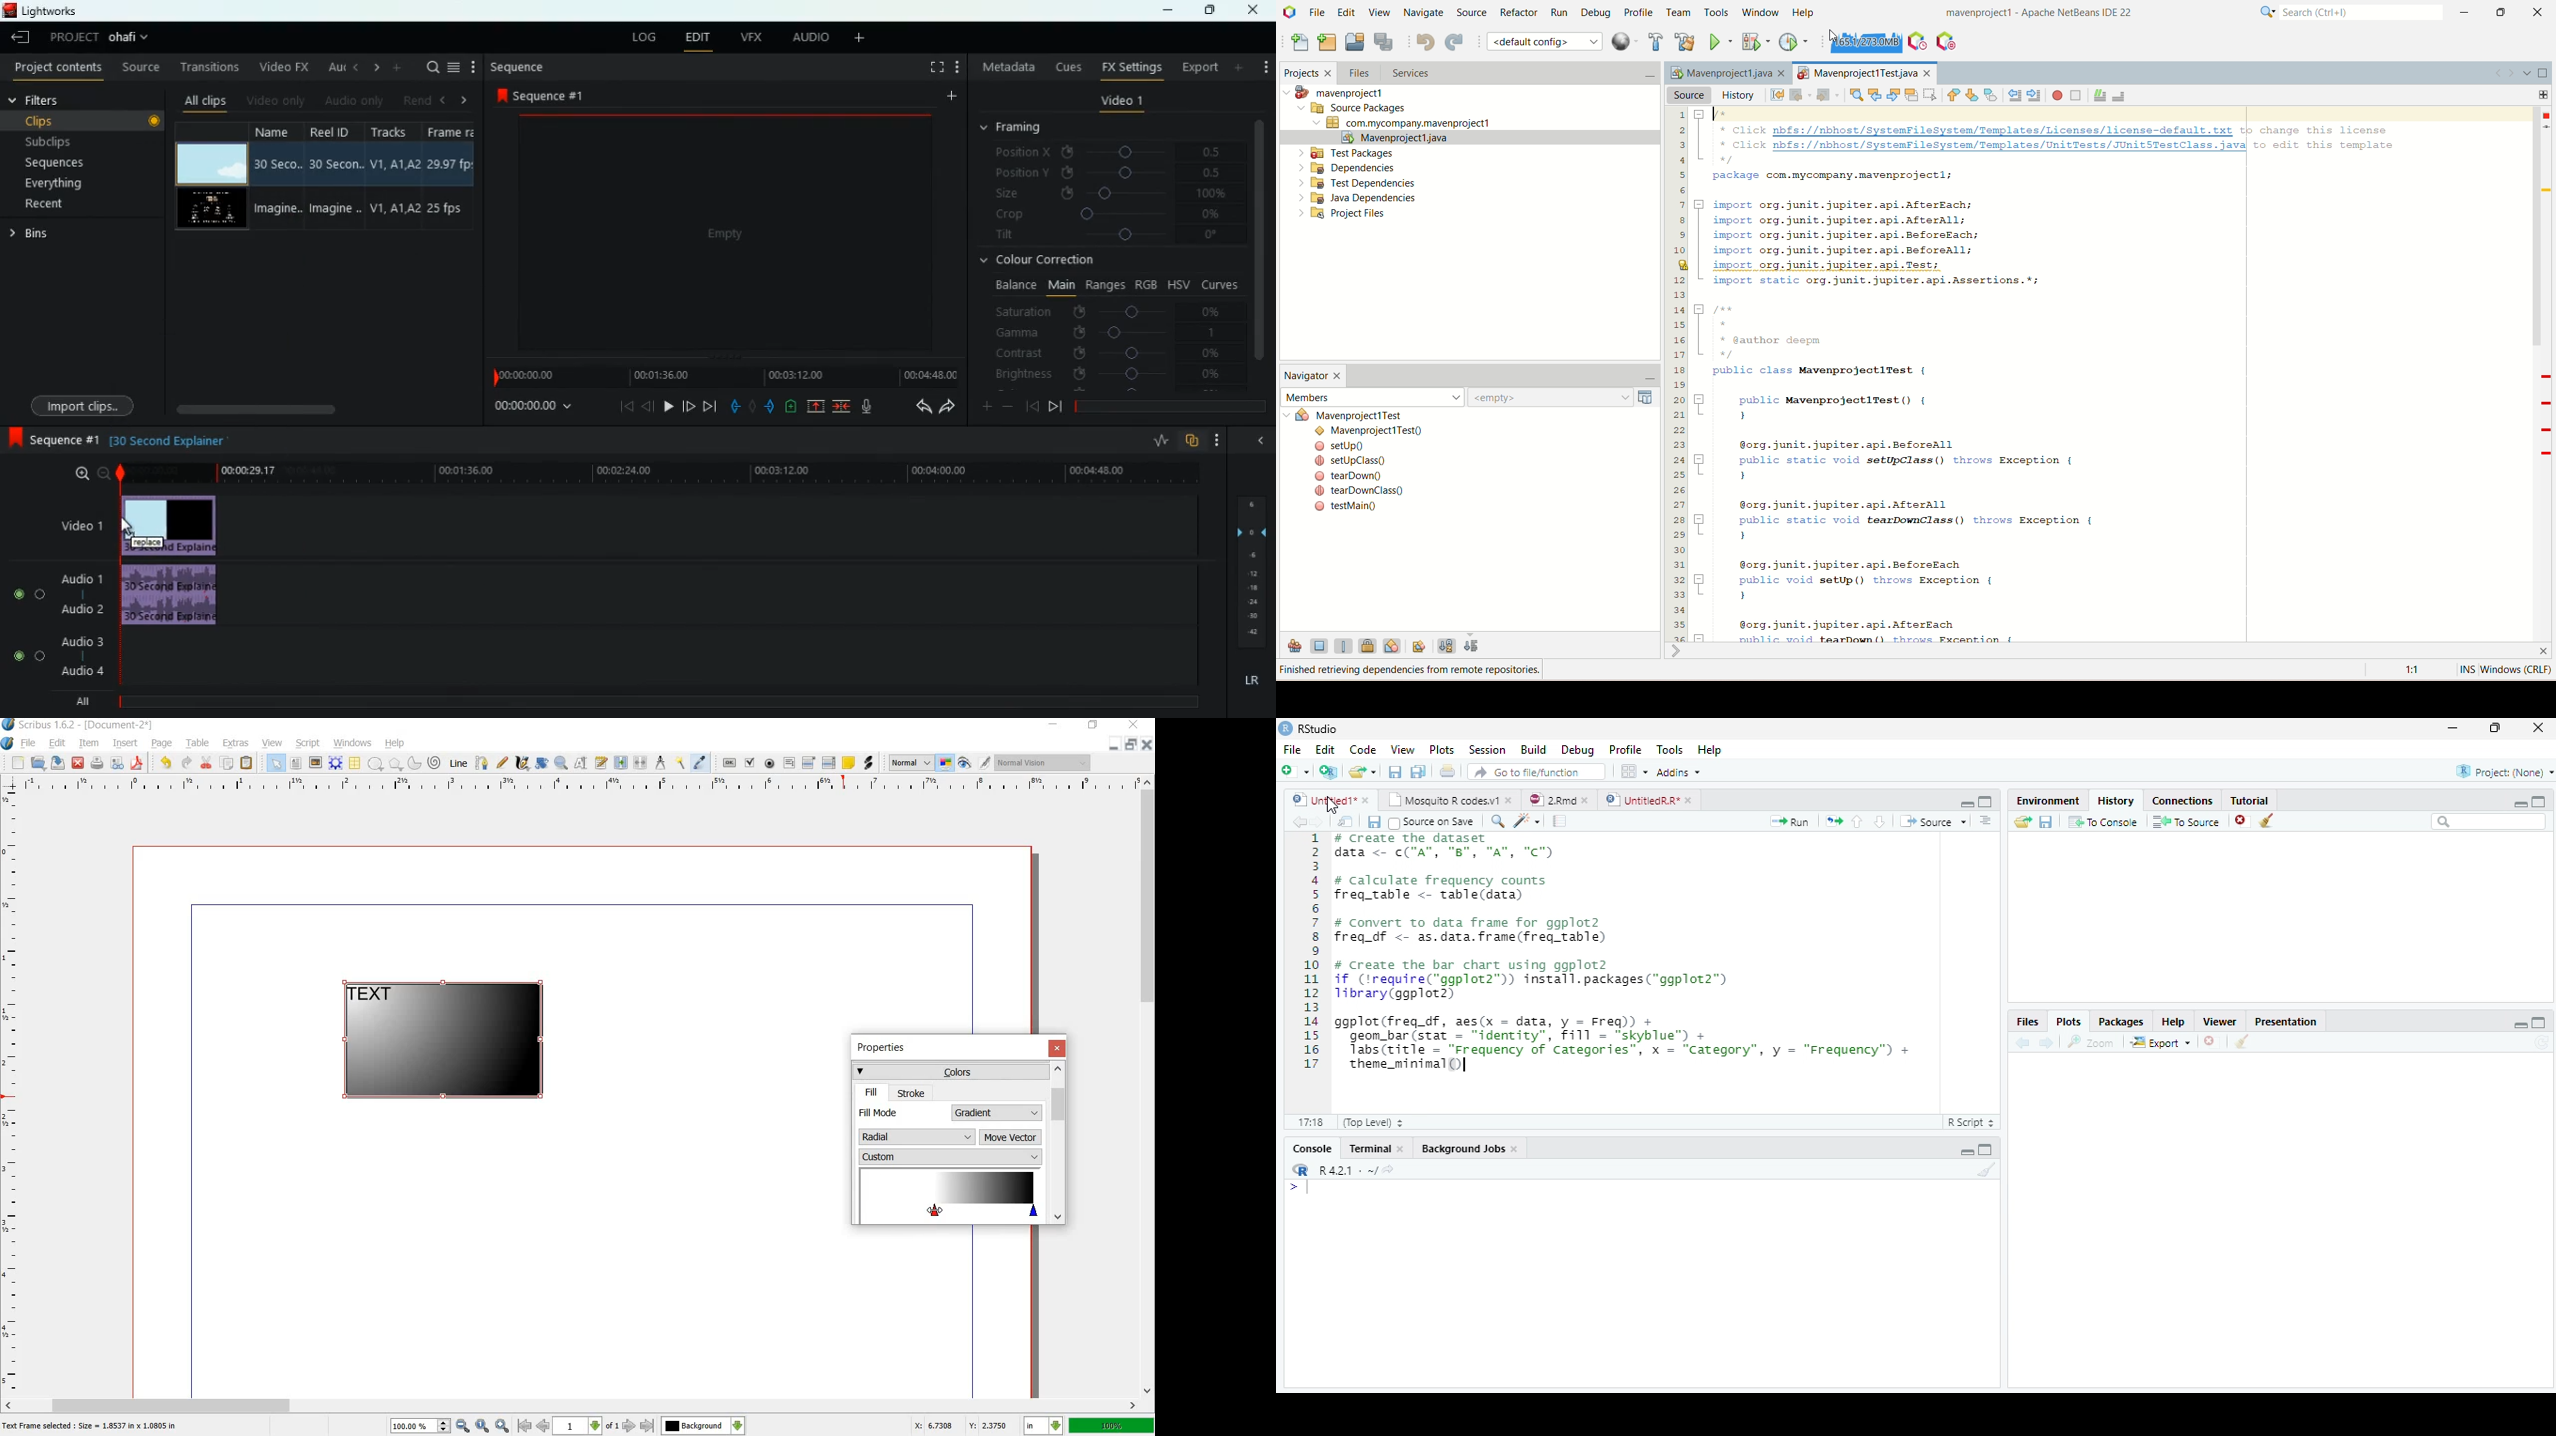 The image size is (2576, 1456). Describe the element at coordinates (395, 743) in the screenshot. I see `help` at that location.